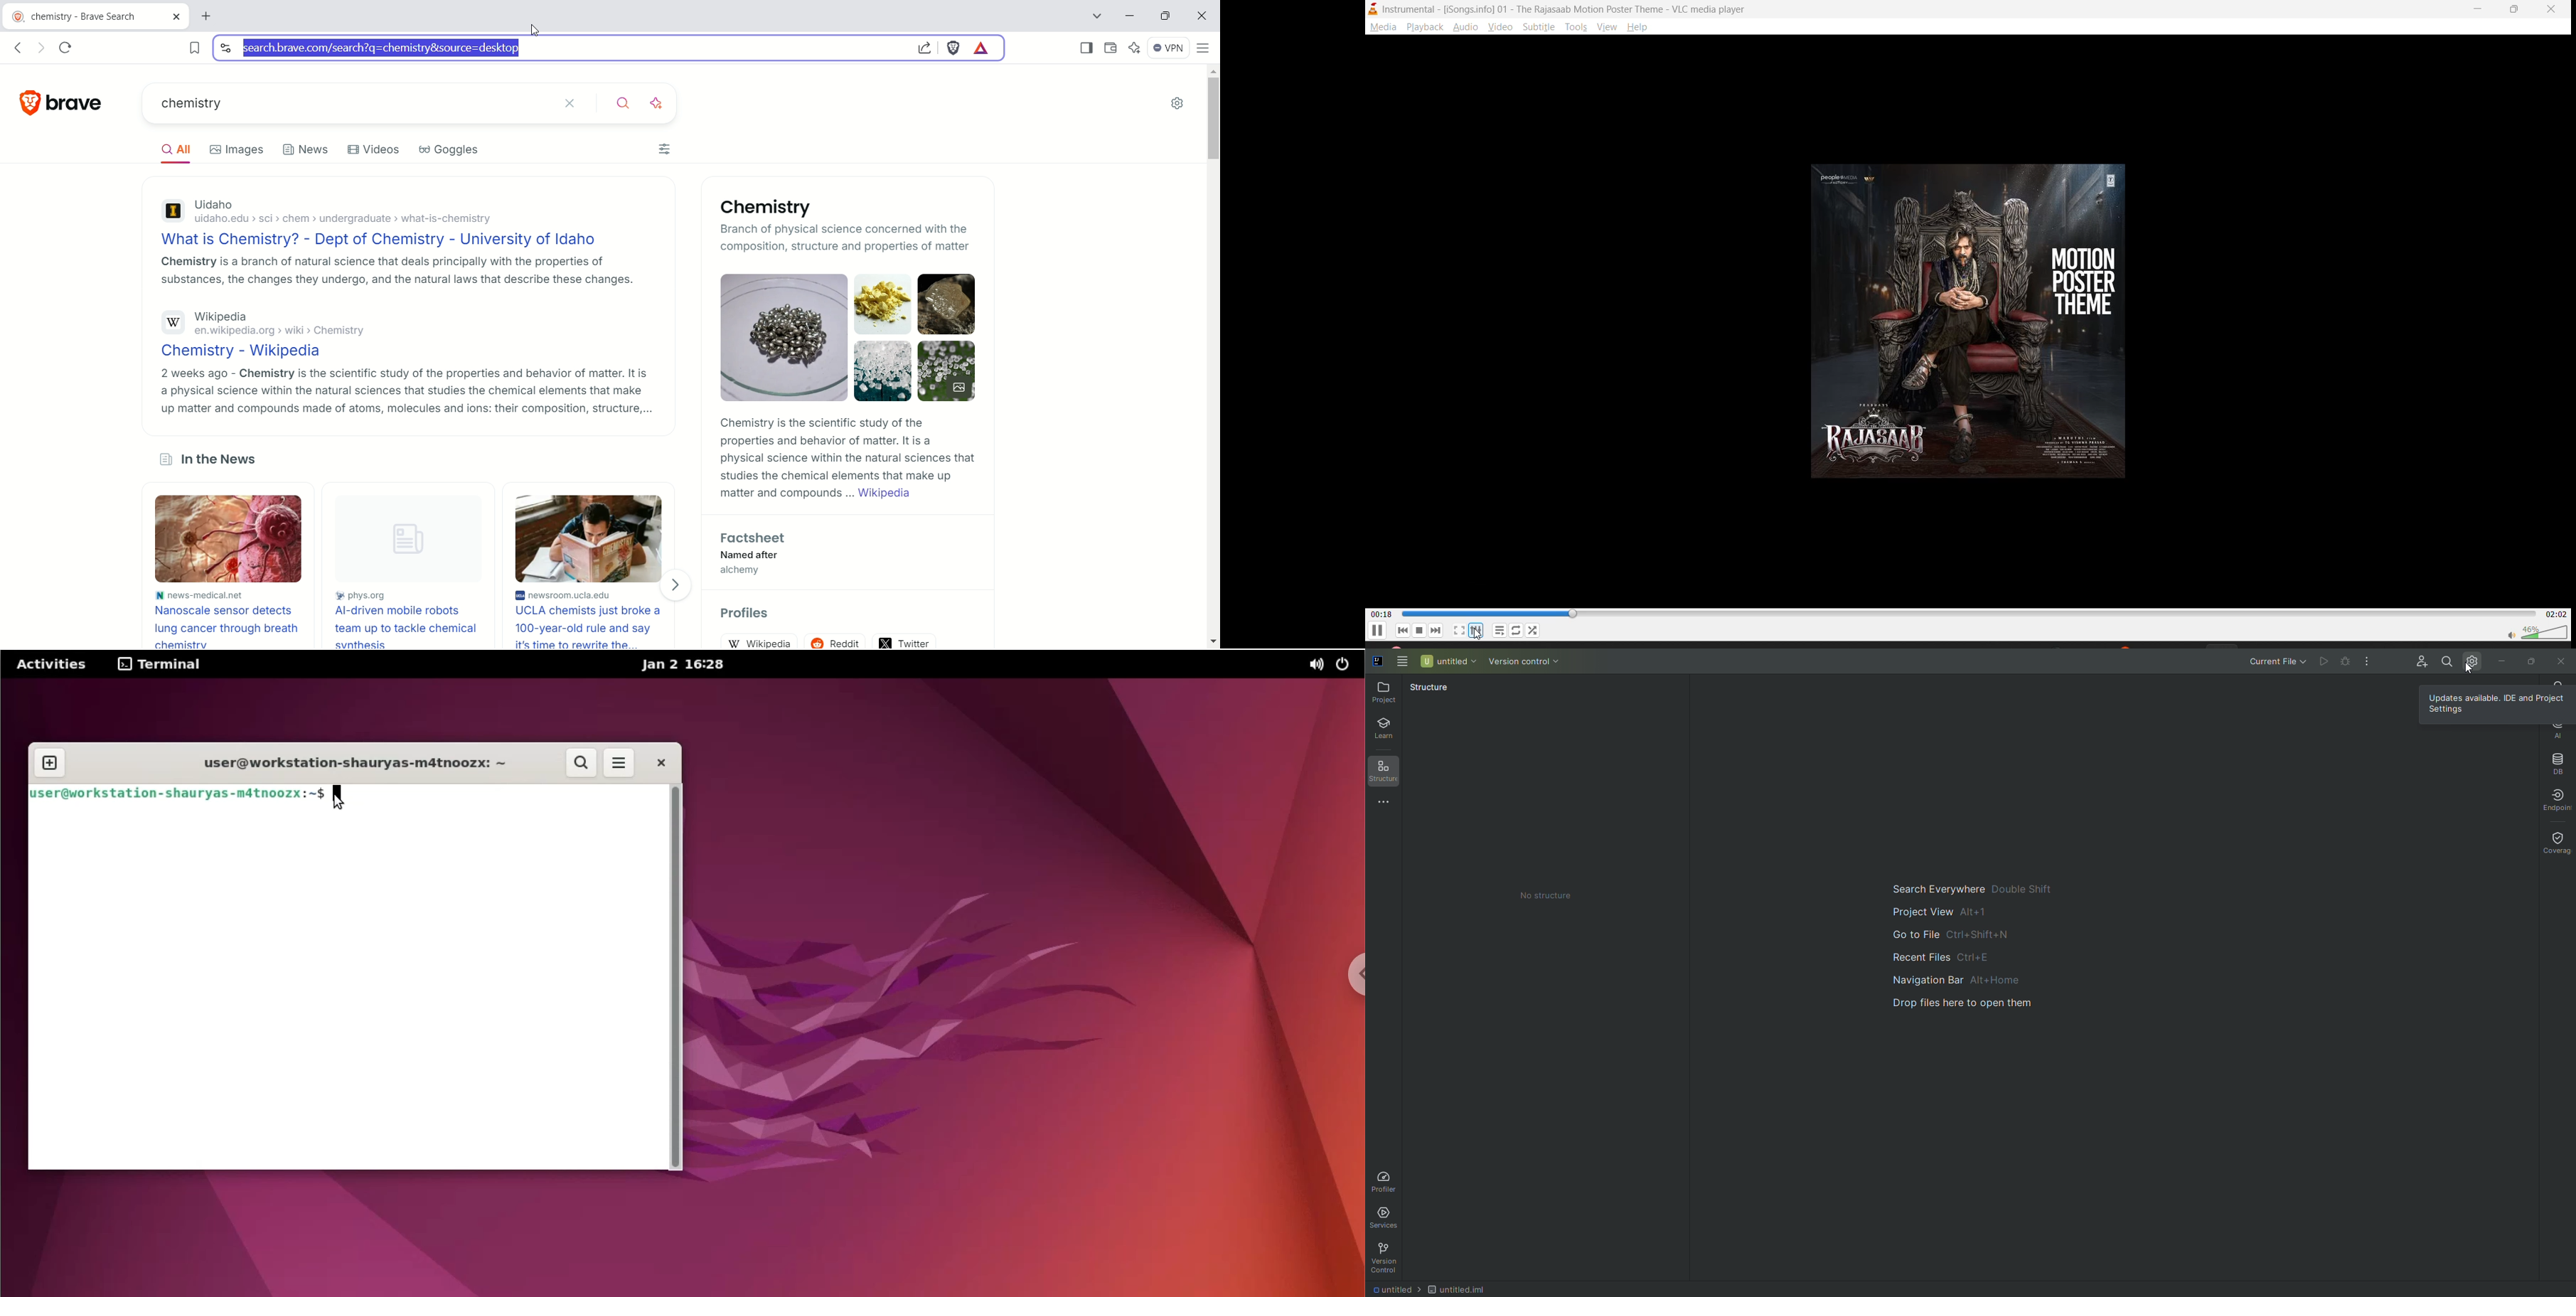  Describe the element at coordinates (1427, 28) in the screenshot. I see `playback` at that location.